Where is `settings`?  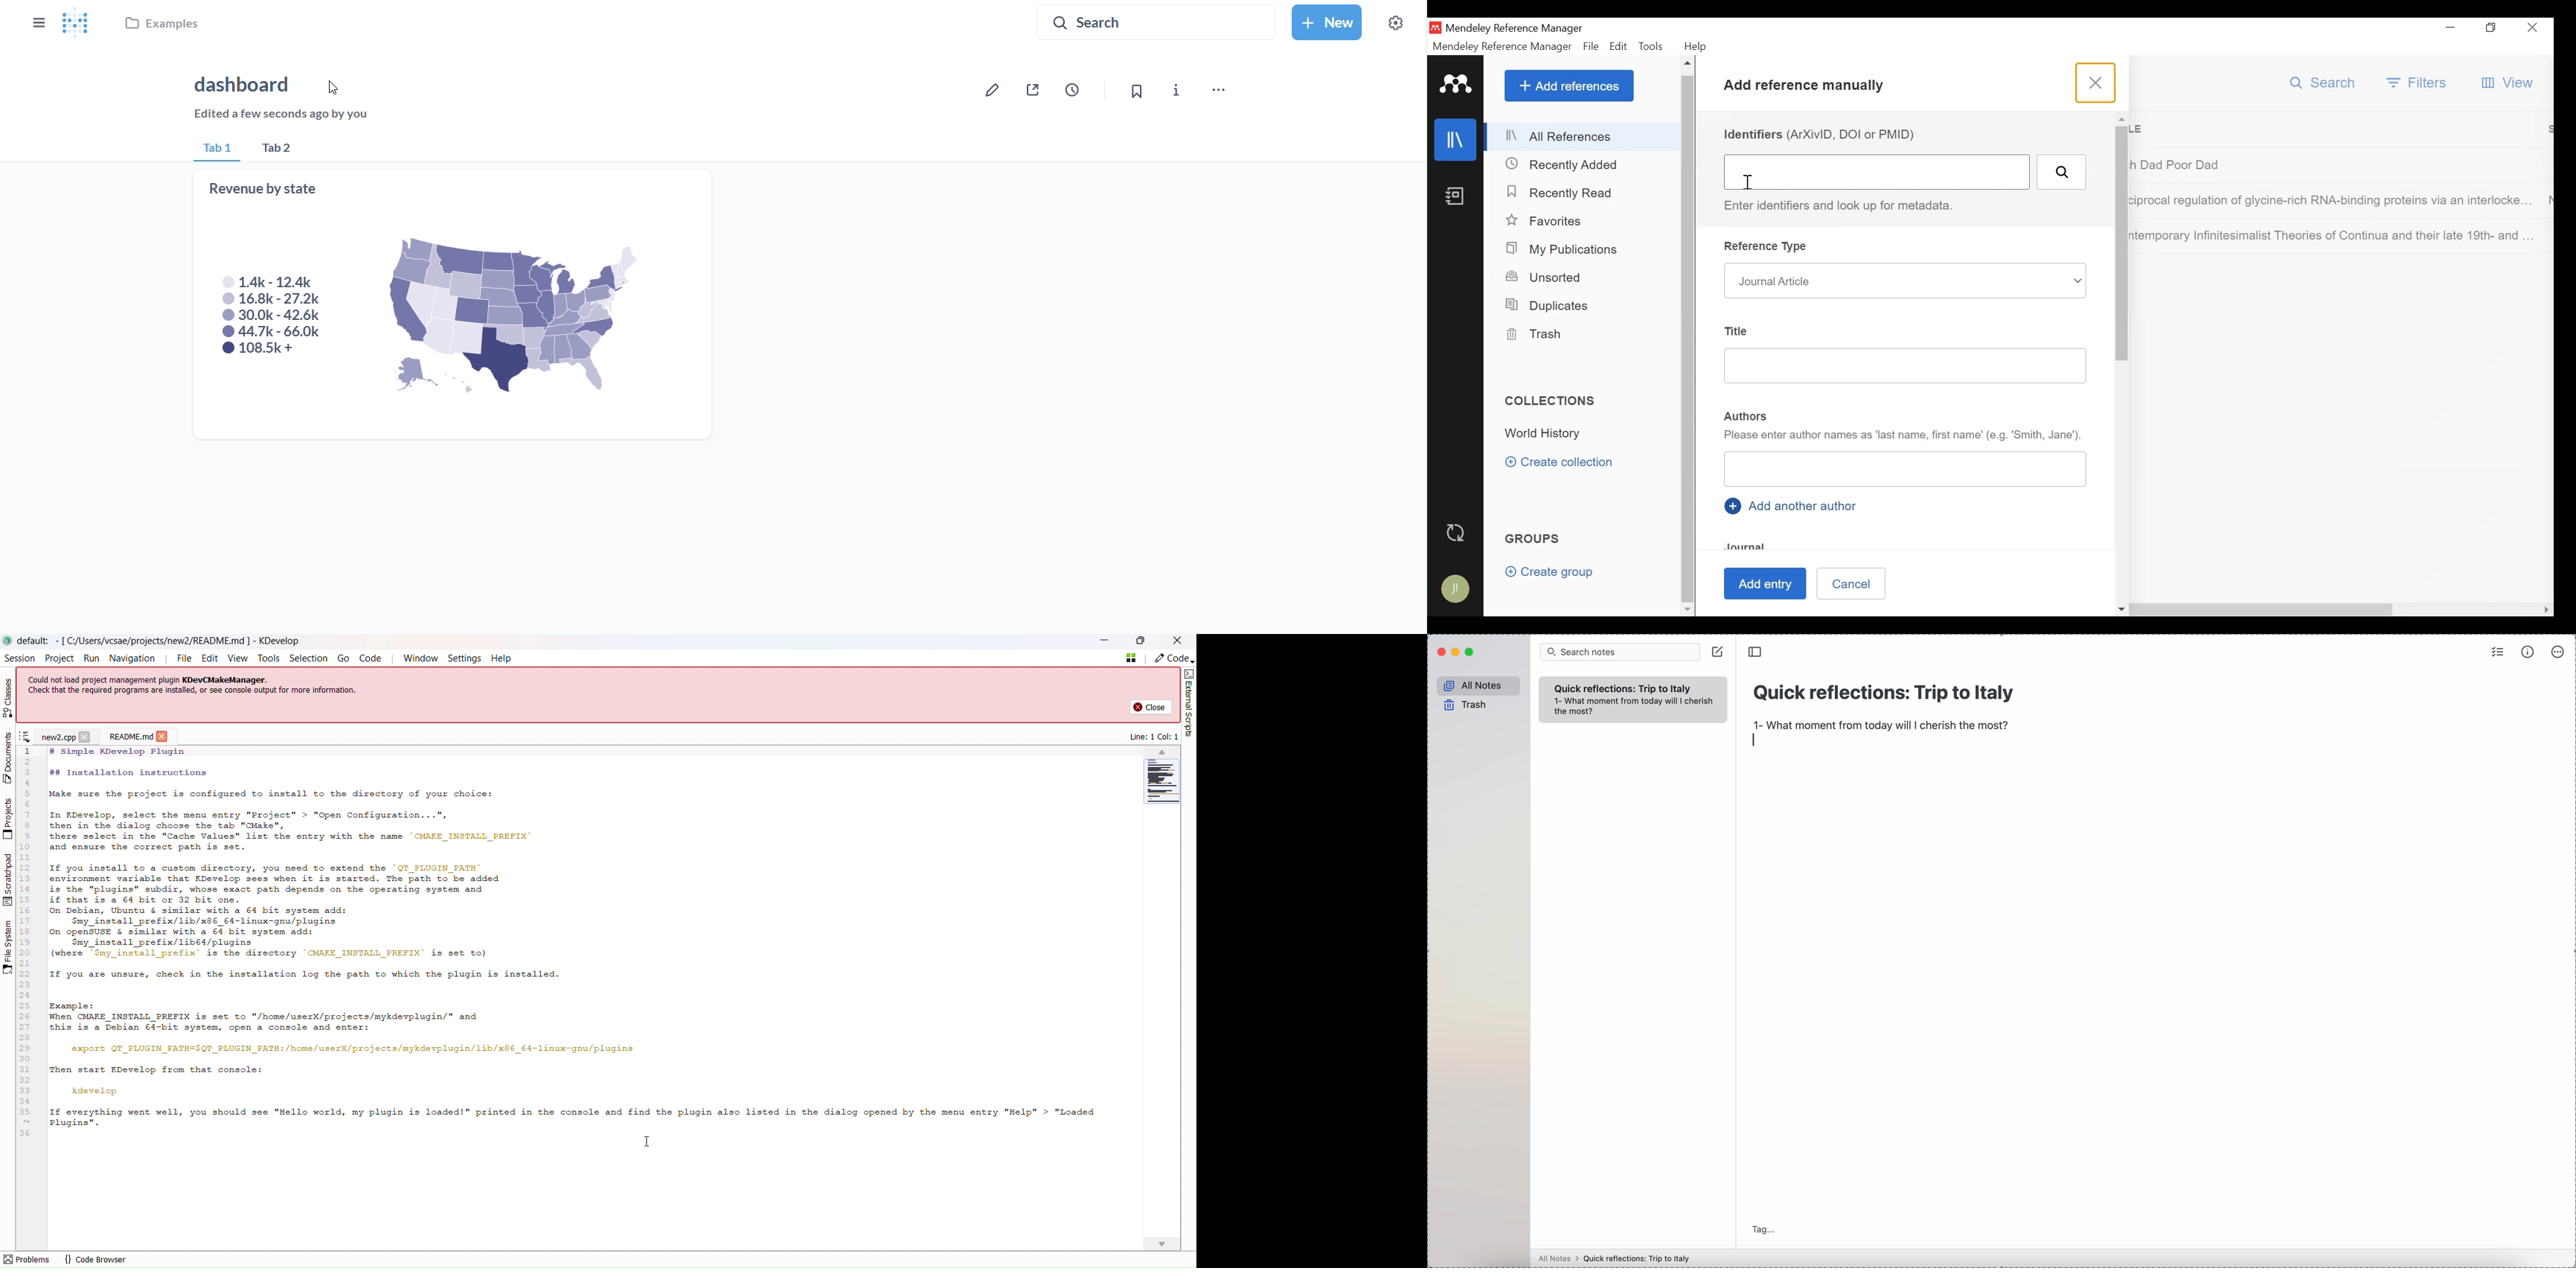 settings is located at coordinates (1393, 22).